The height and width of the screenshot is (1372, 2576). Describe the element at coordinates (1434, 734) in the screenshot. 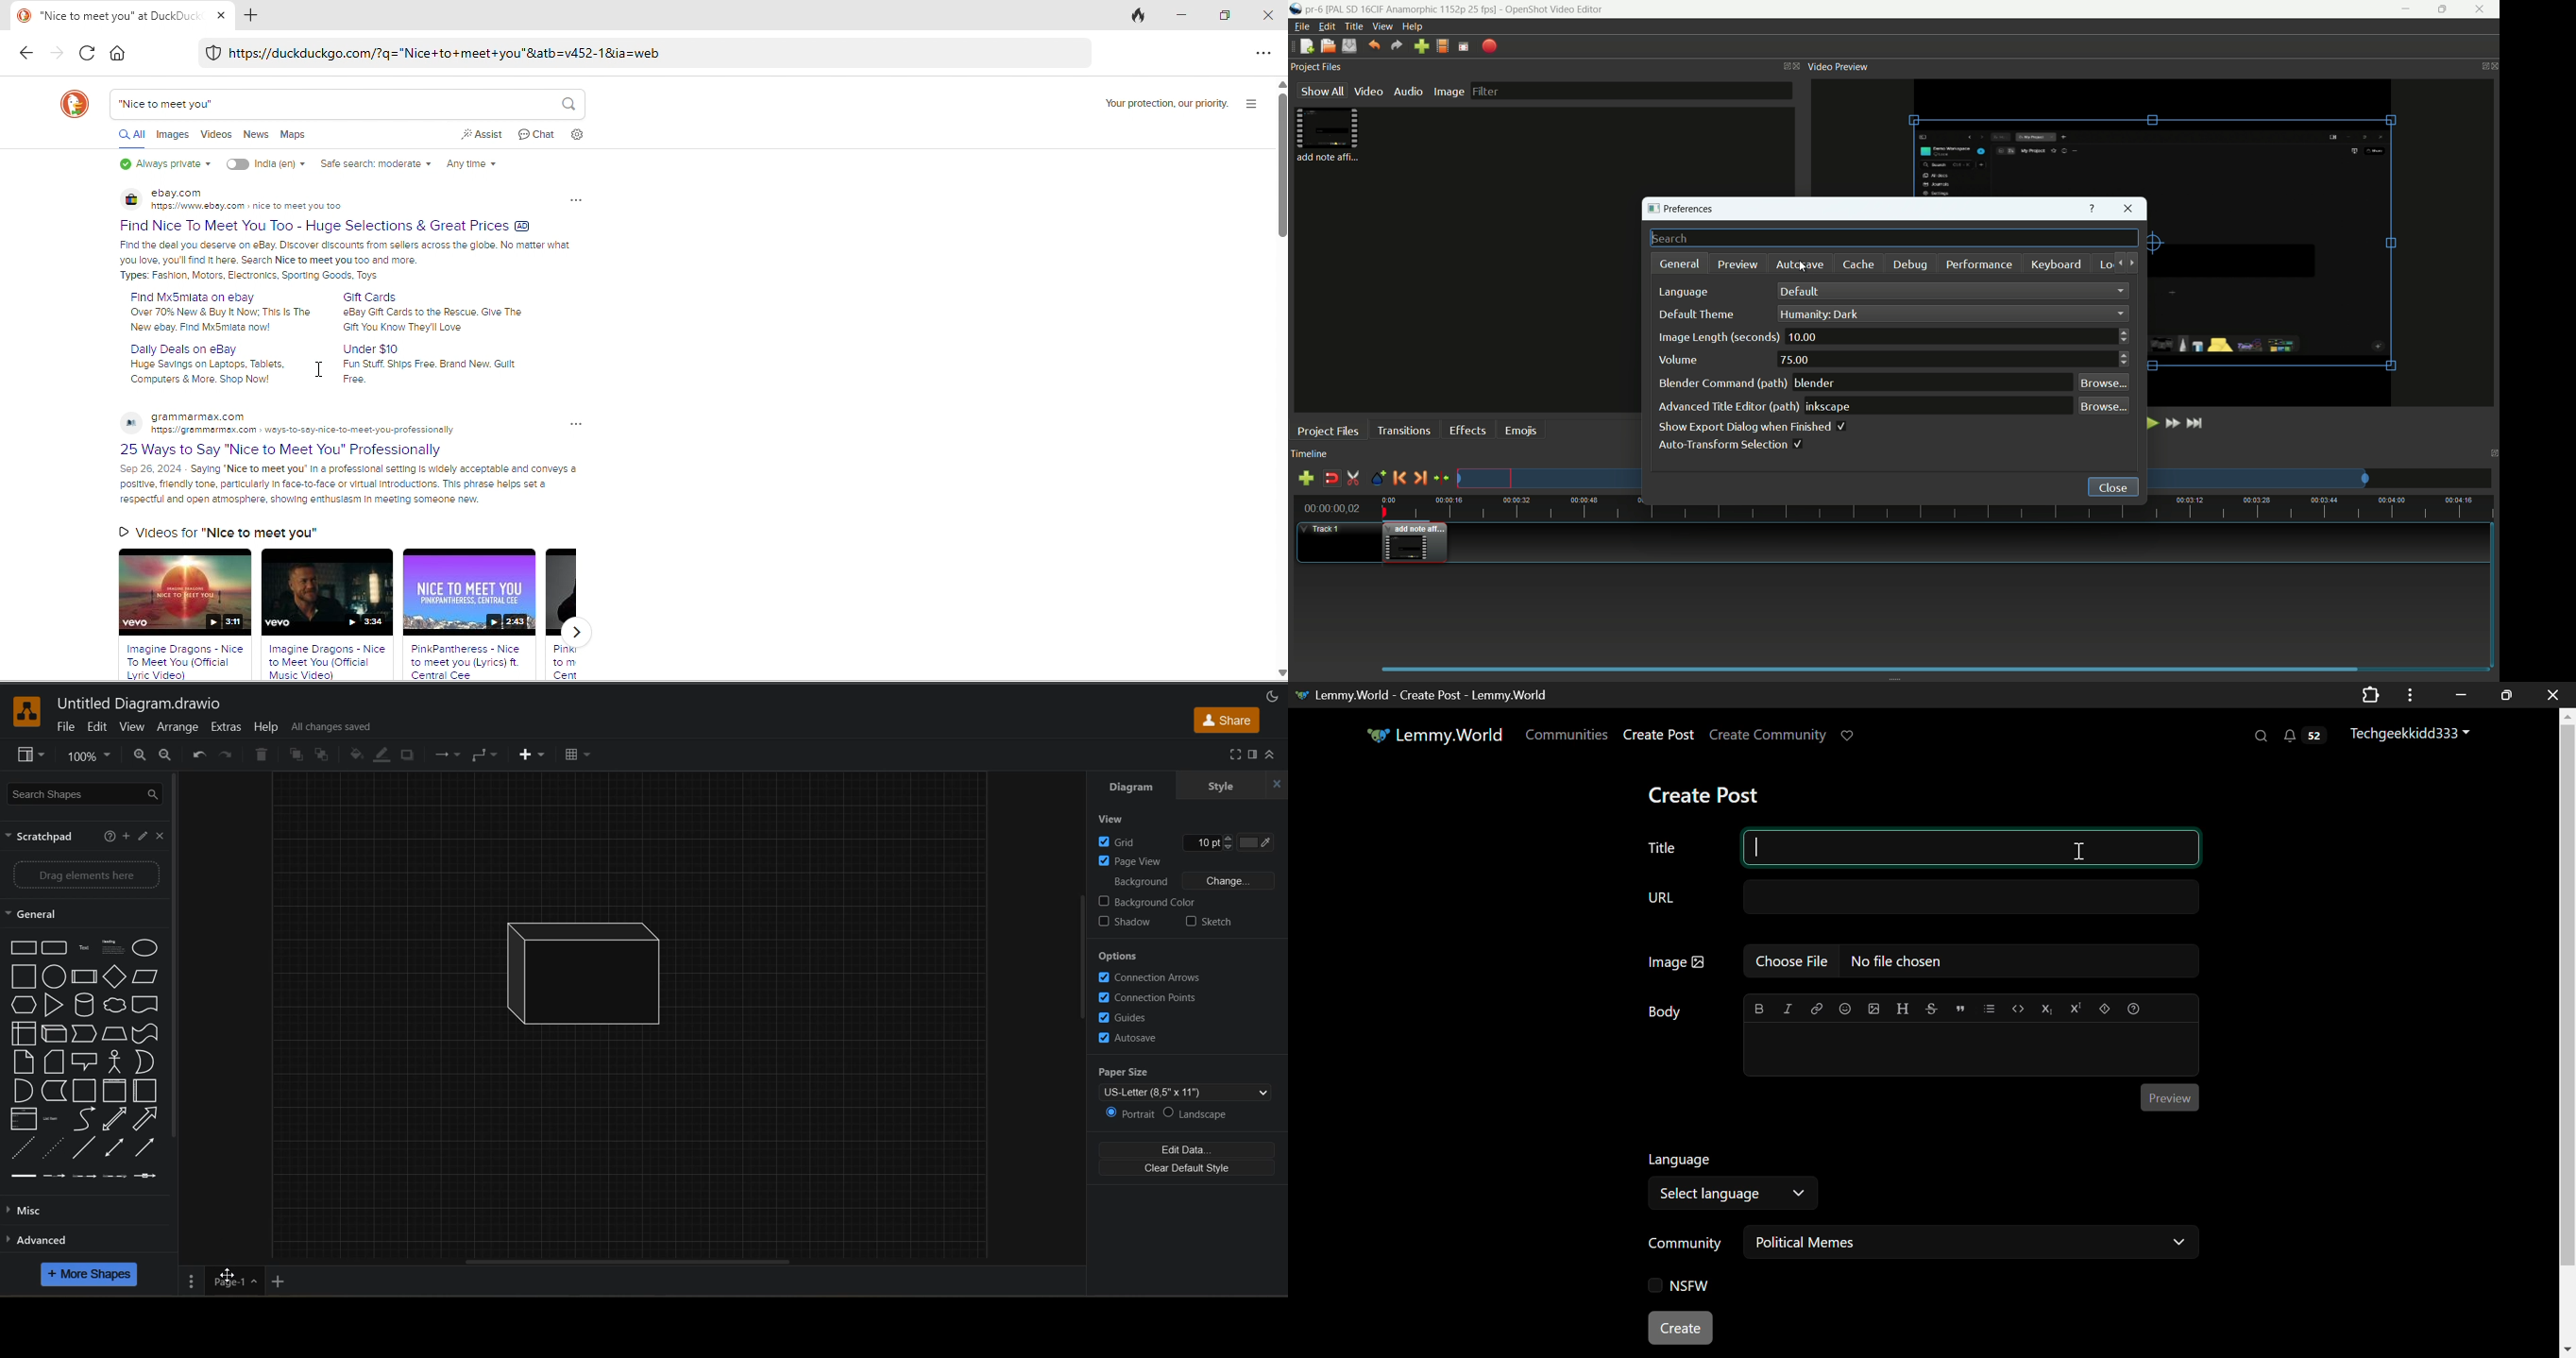

I see `Lemmy.World` at that location.